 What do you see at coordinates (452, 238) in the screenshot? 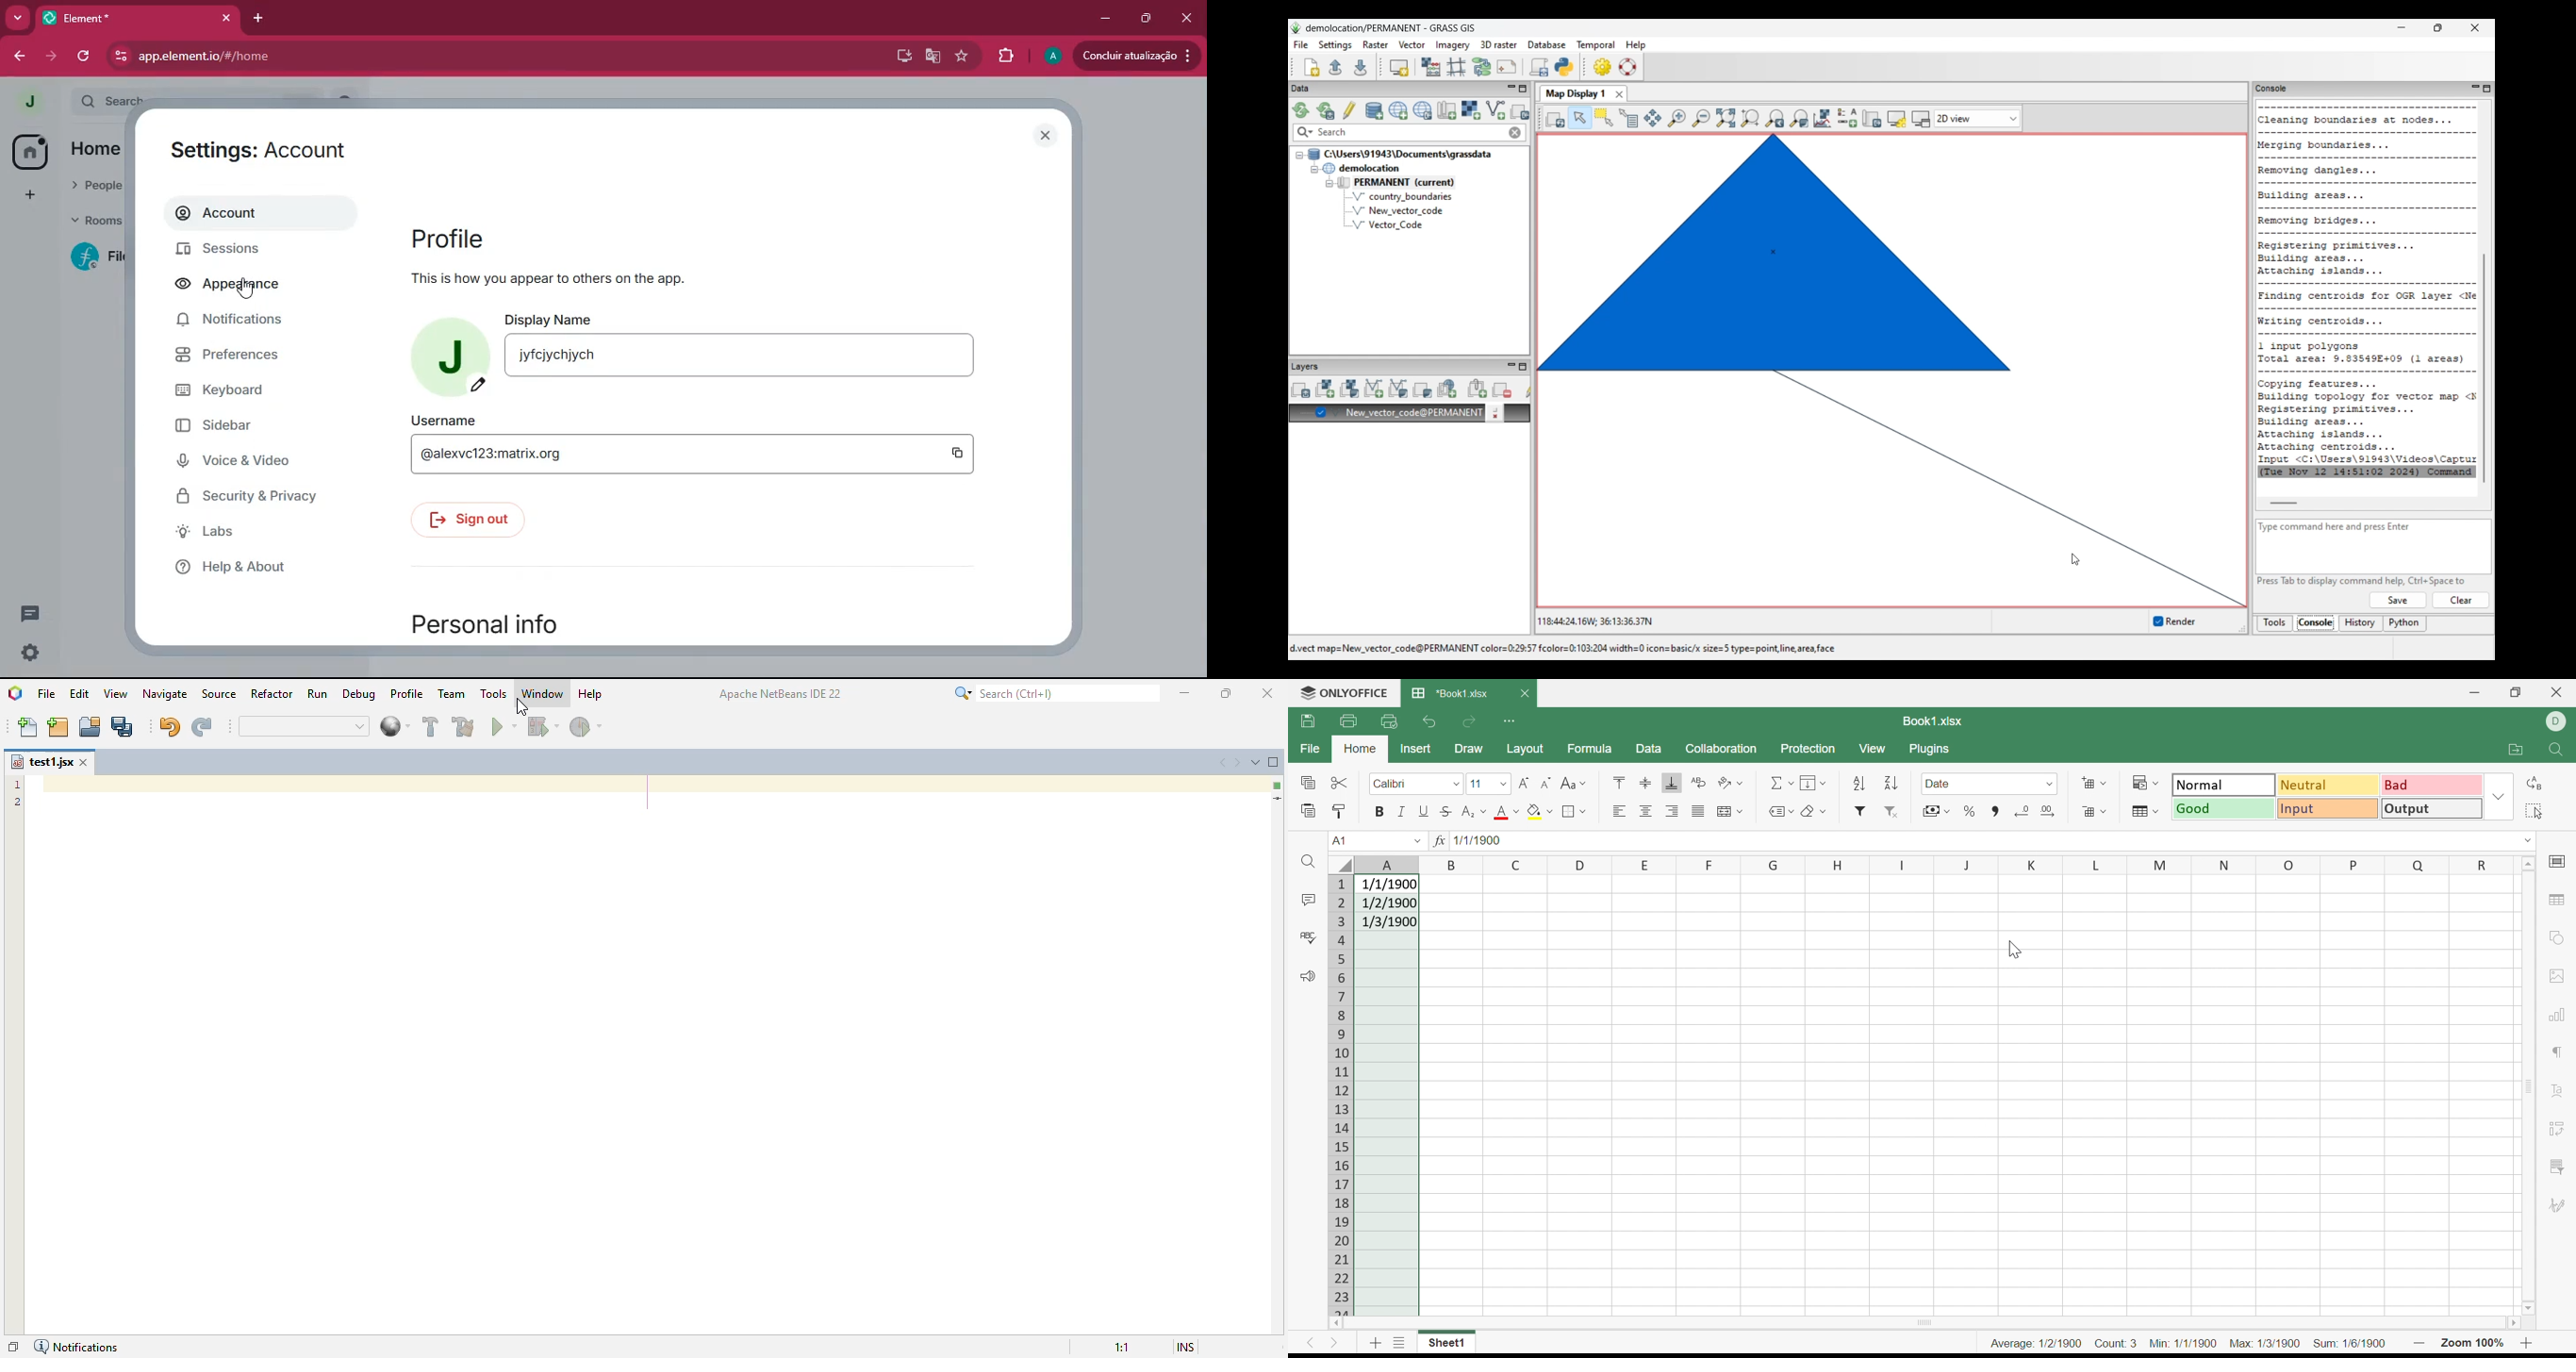
I see `profile` at bounding box center [452, 238].